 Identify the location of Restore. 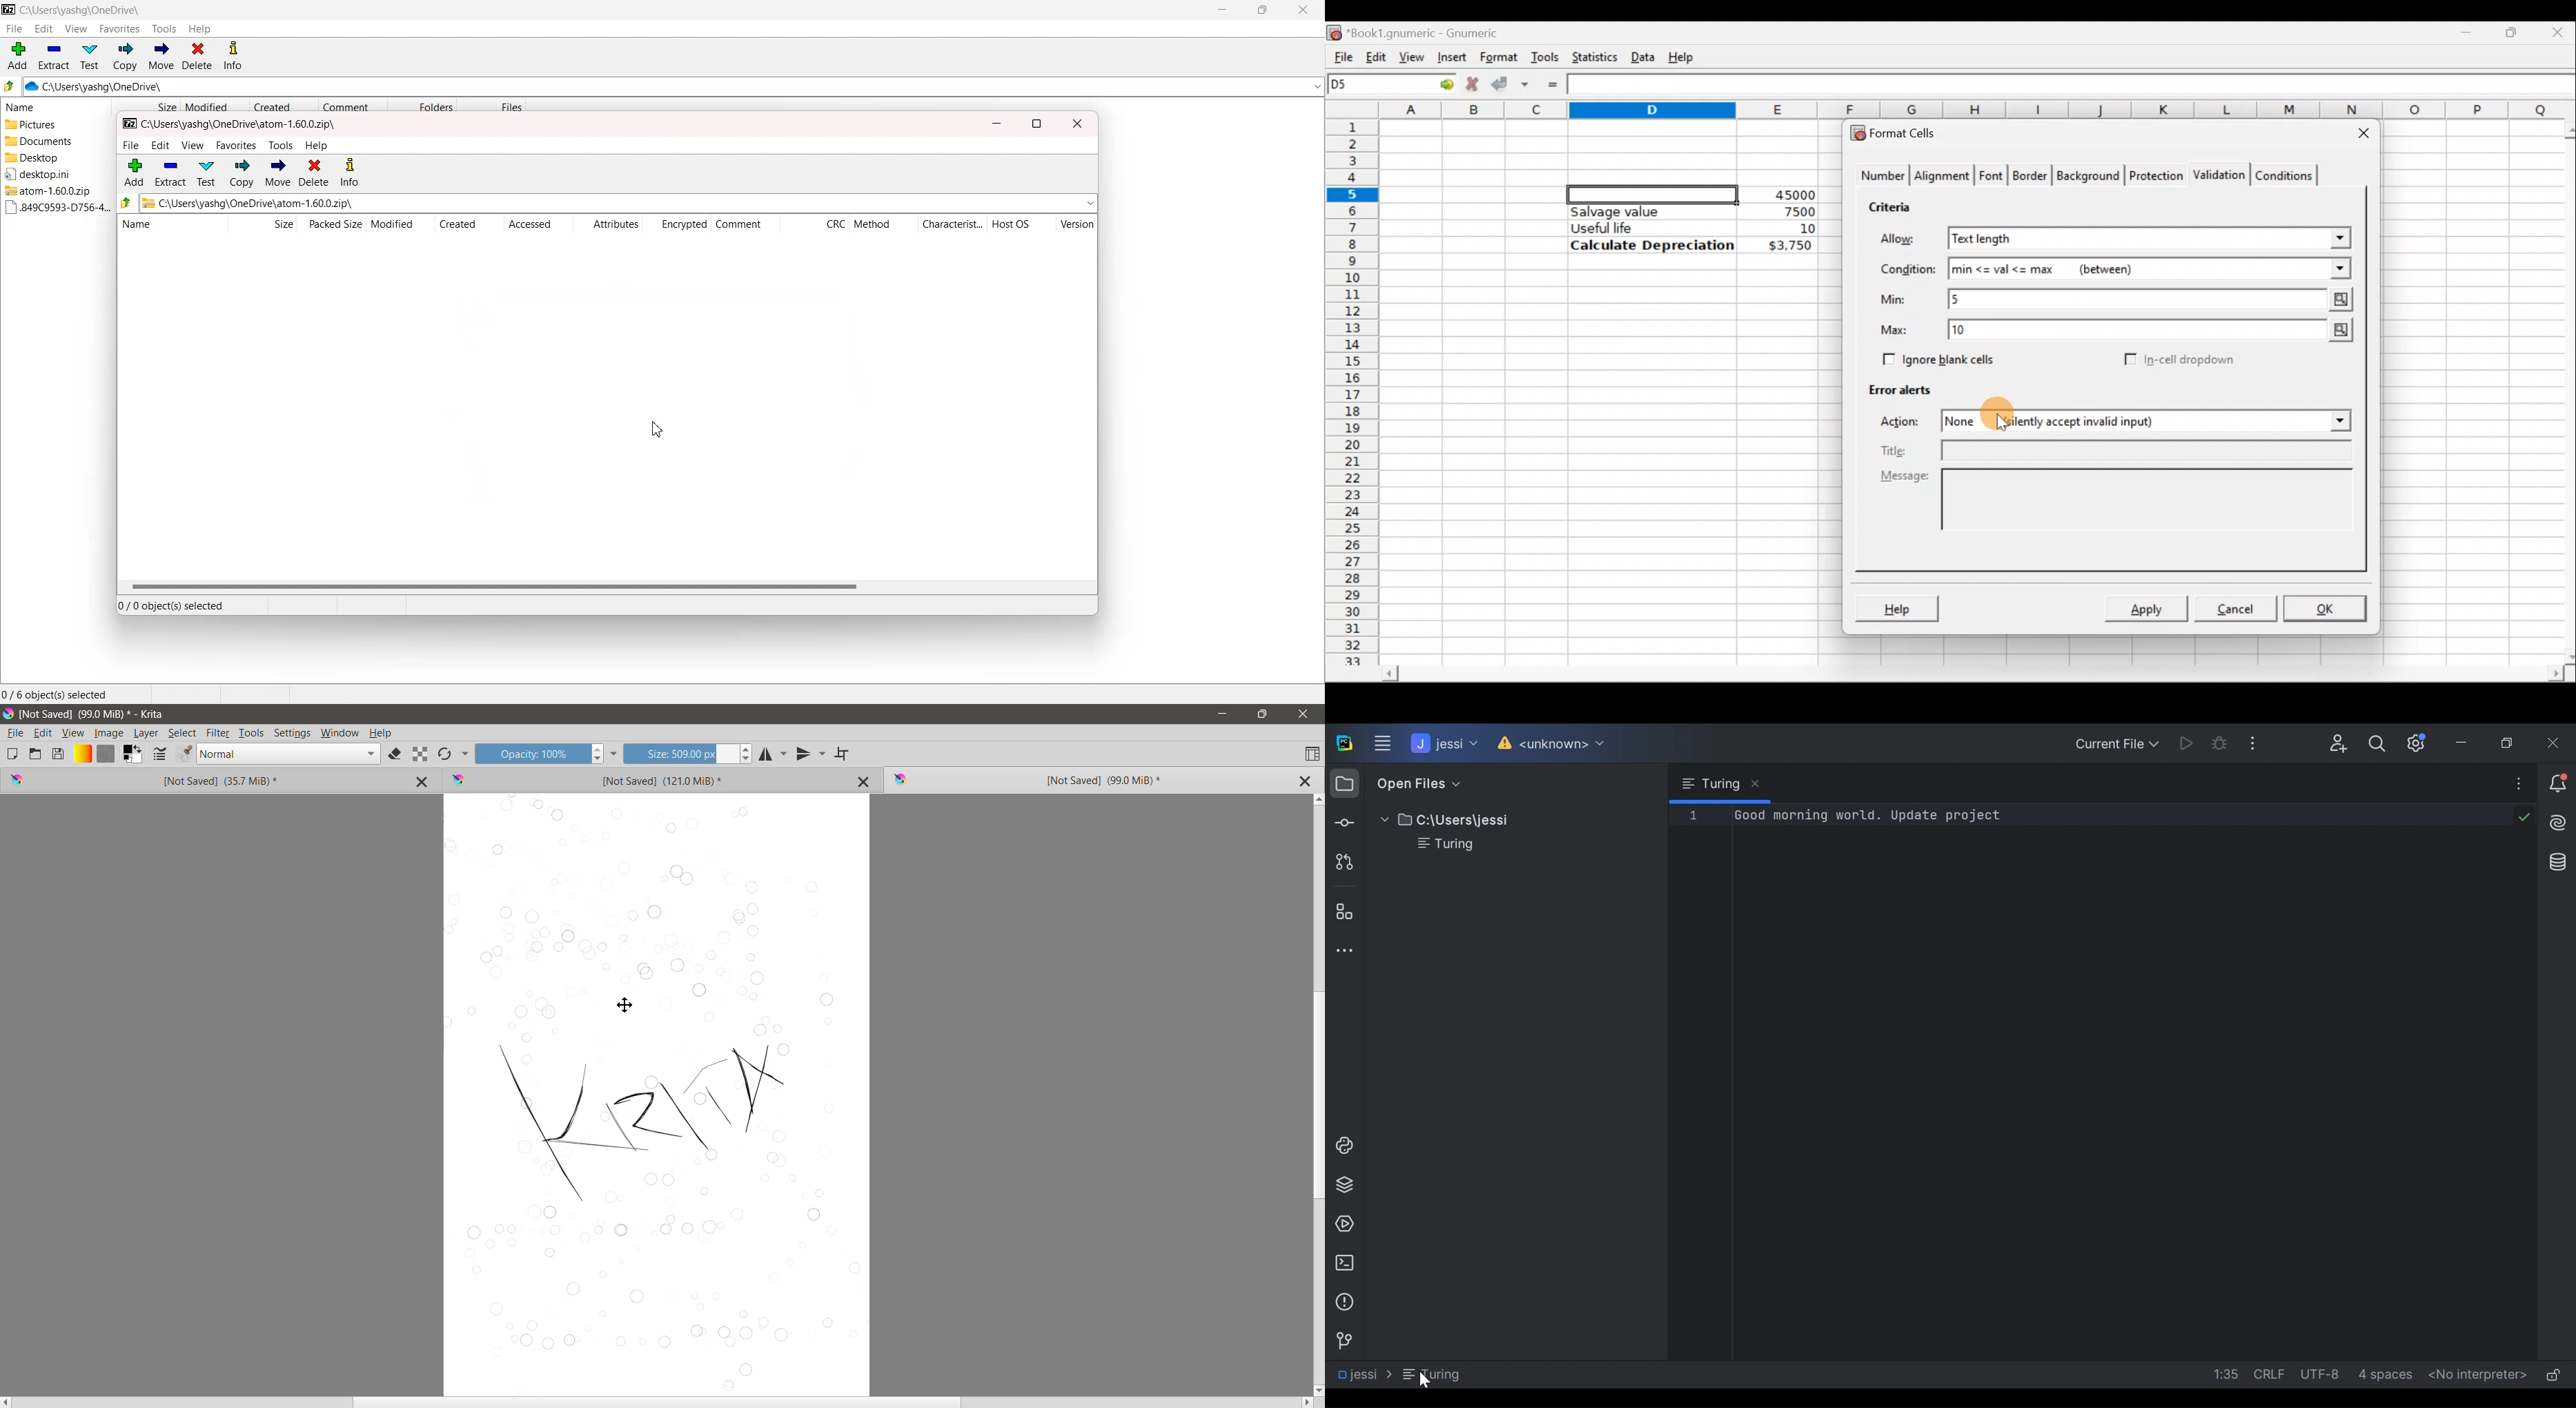
(2511, 742).